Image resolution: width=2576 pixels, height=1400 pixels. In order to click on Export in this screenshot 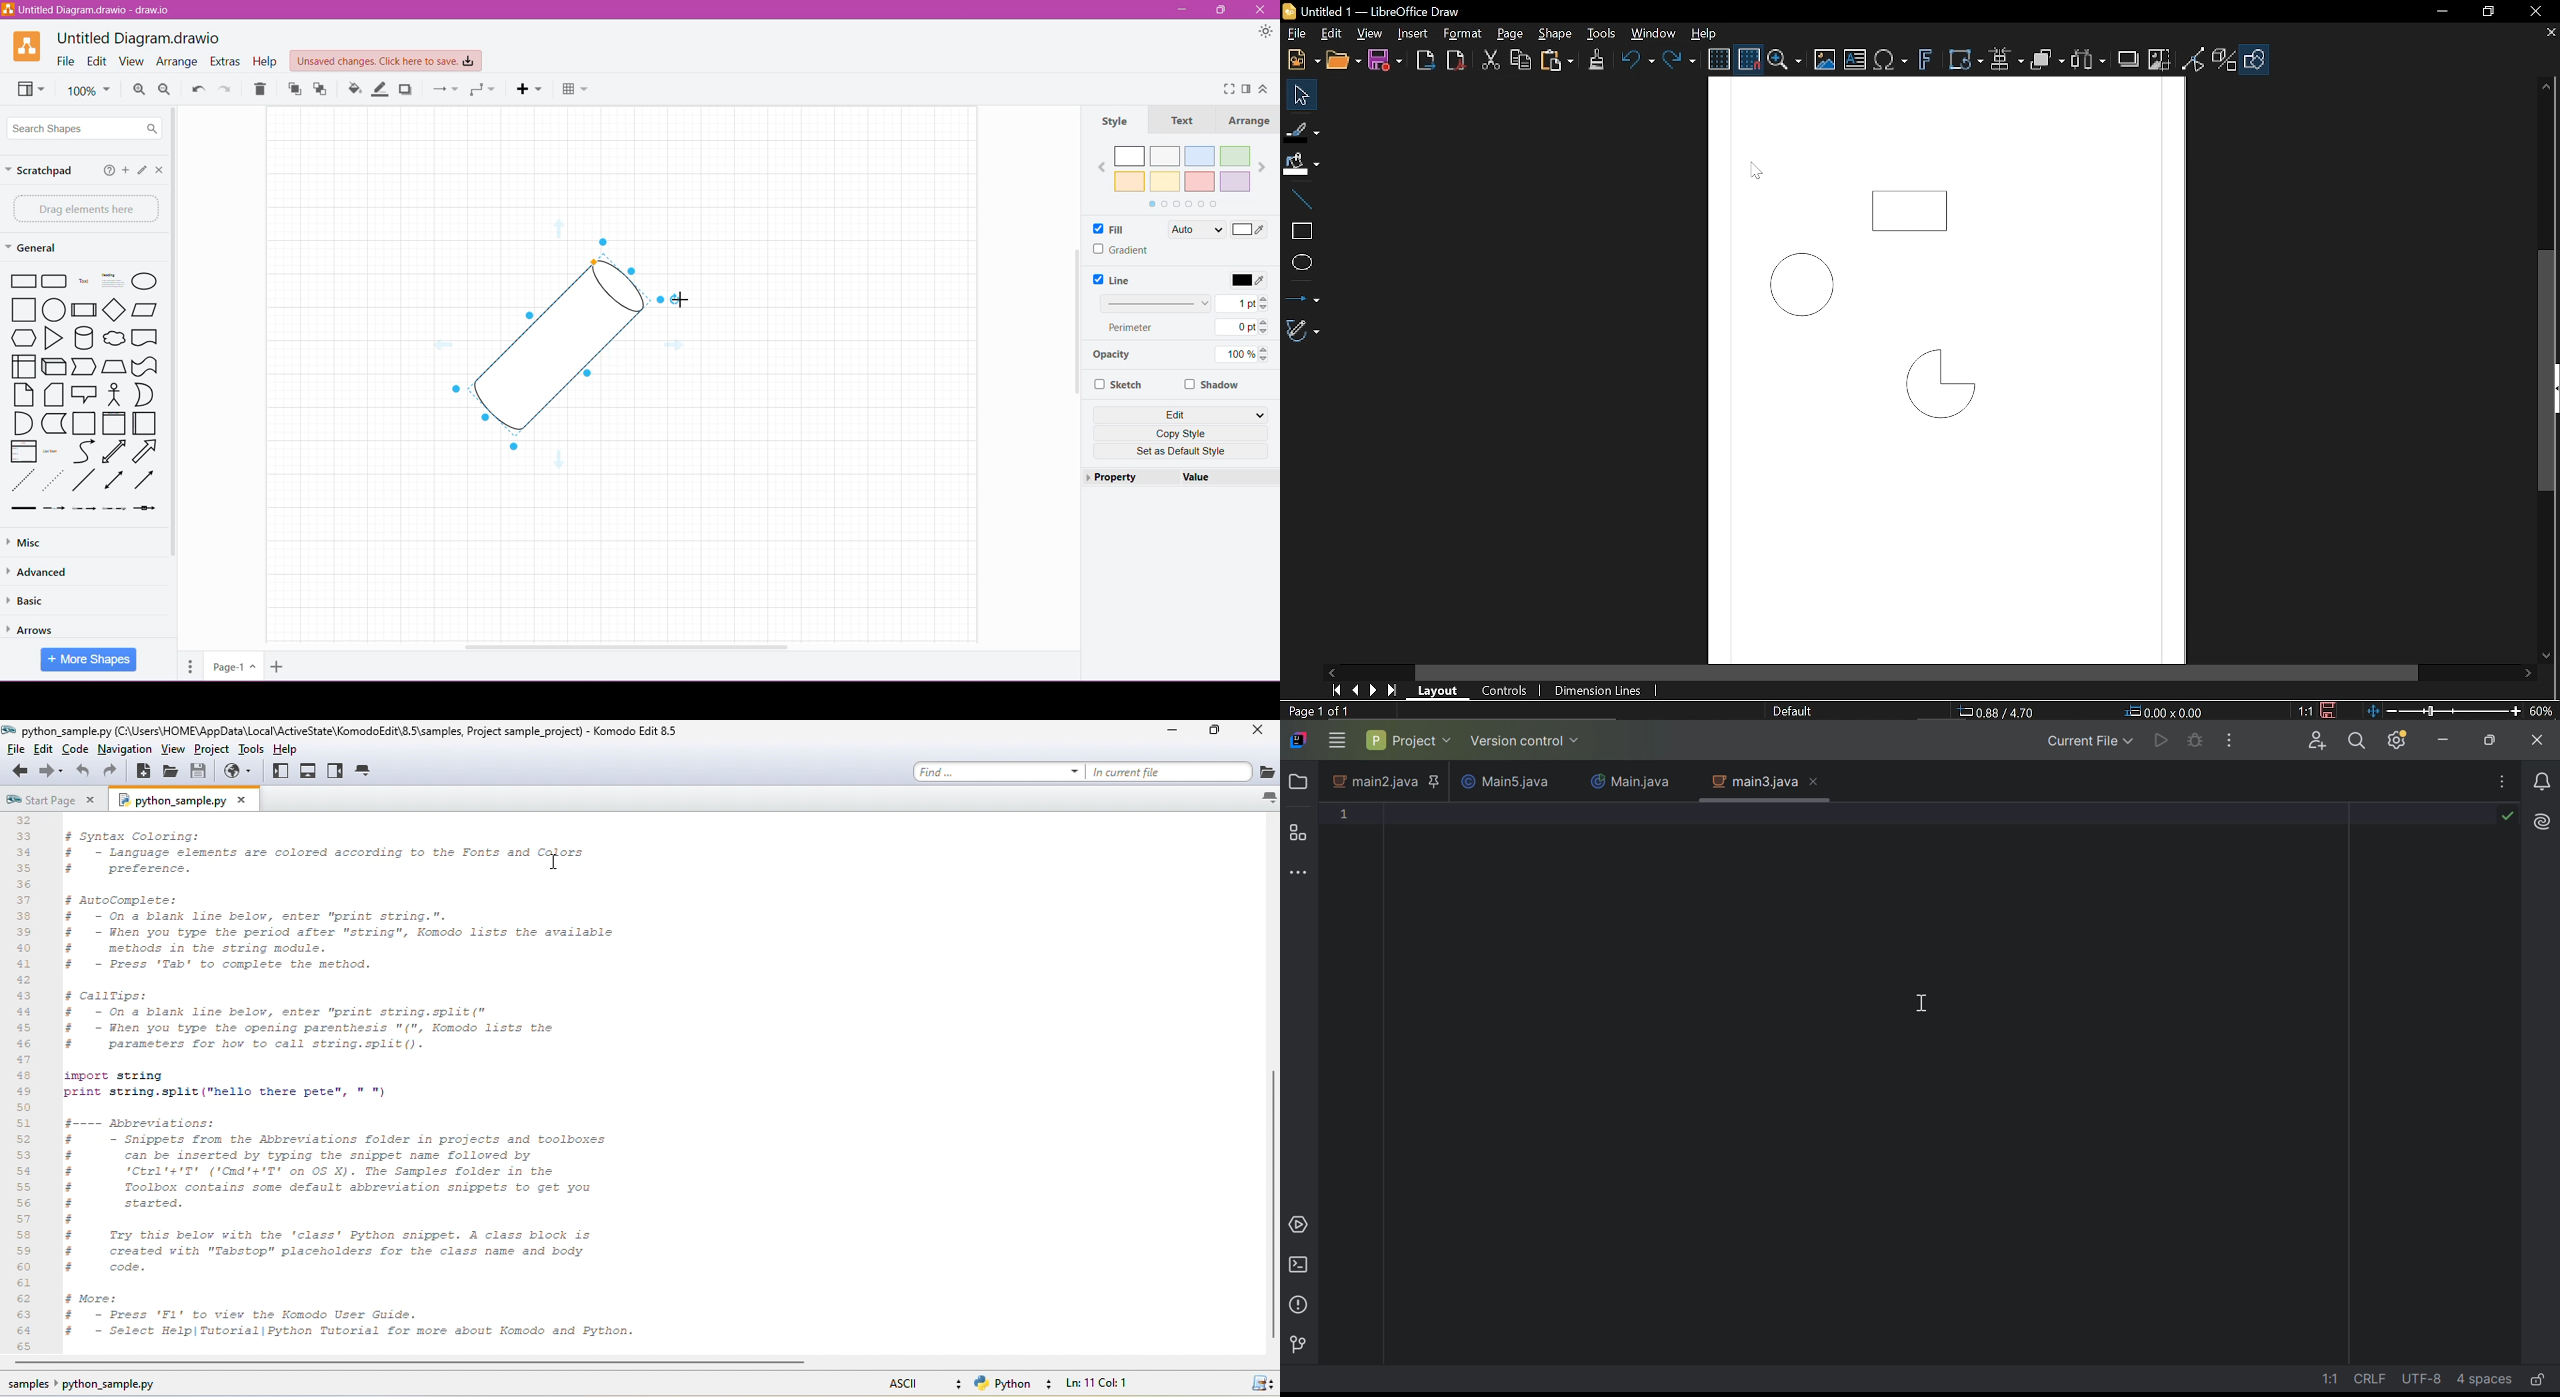, I will do `click(1426, 59)`.